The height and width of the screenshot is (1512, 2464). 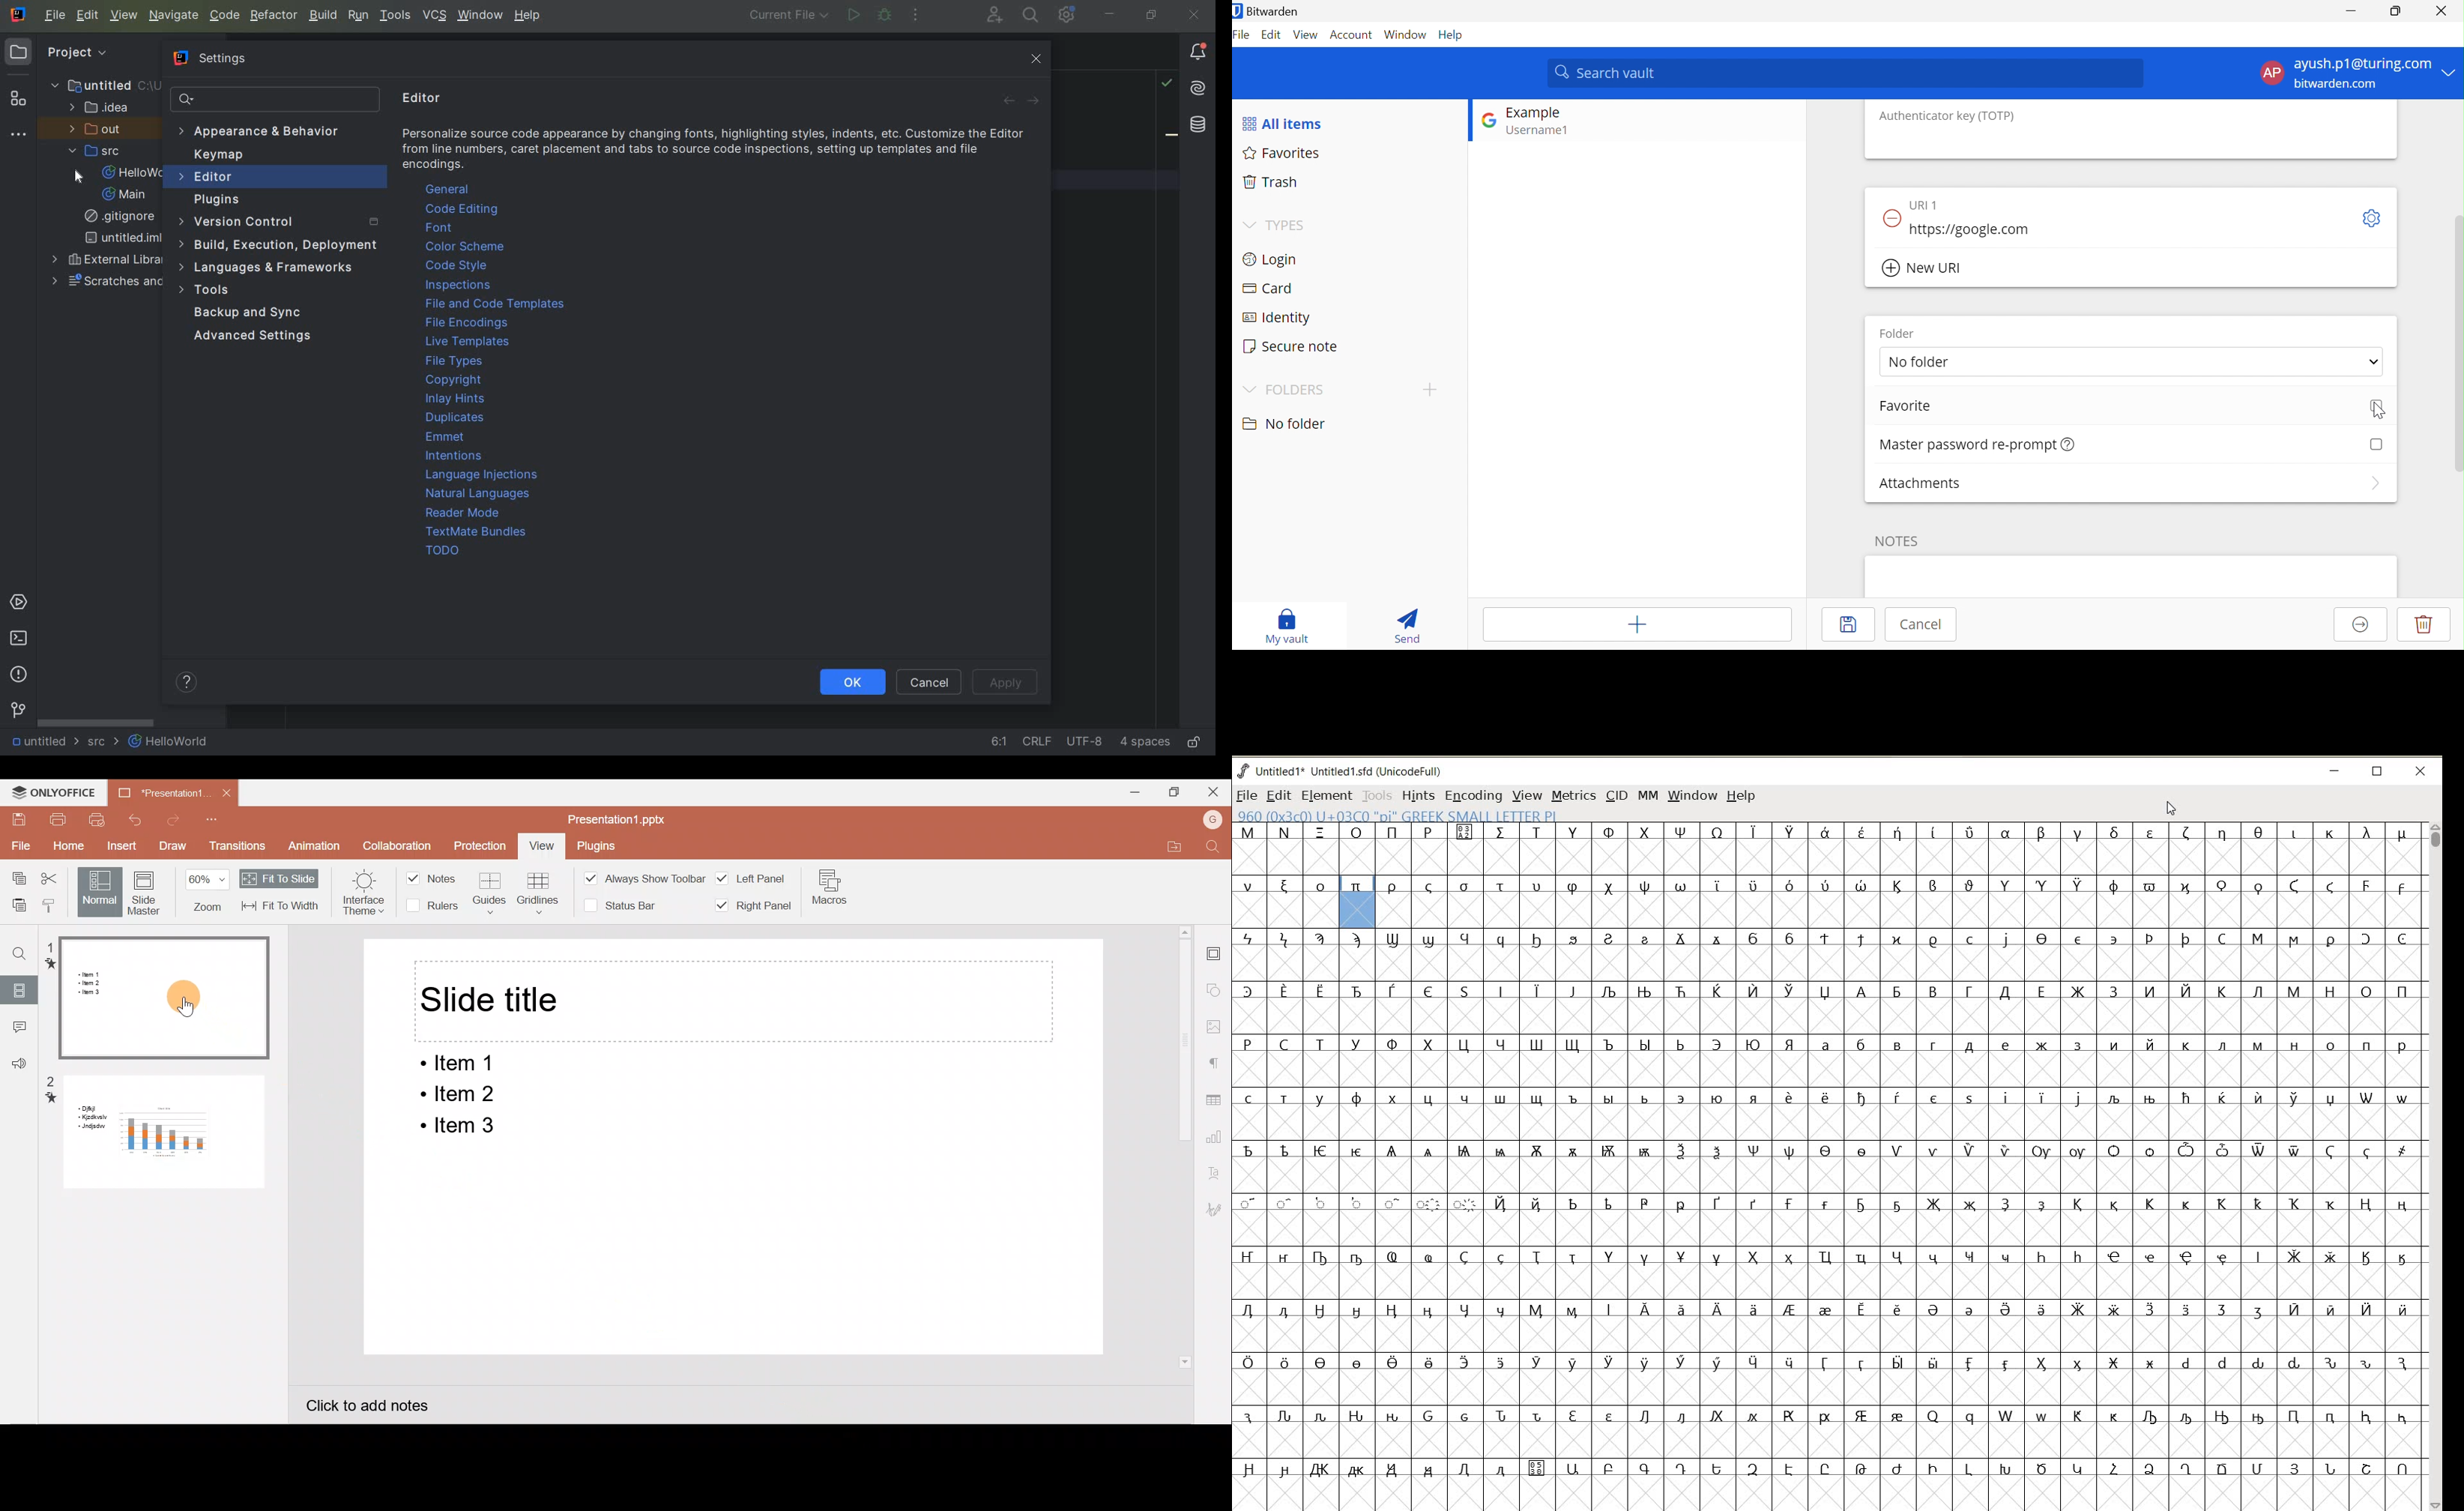 What do you see at coordinates (101, 86) in the screenshot?
I see `UNTITLED` at bounding box center [101, 86].